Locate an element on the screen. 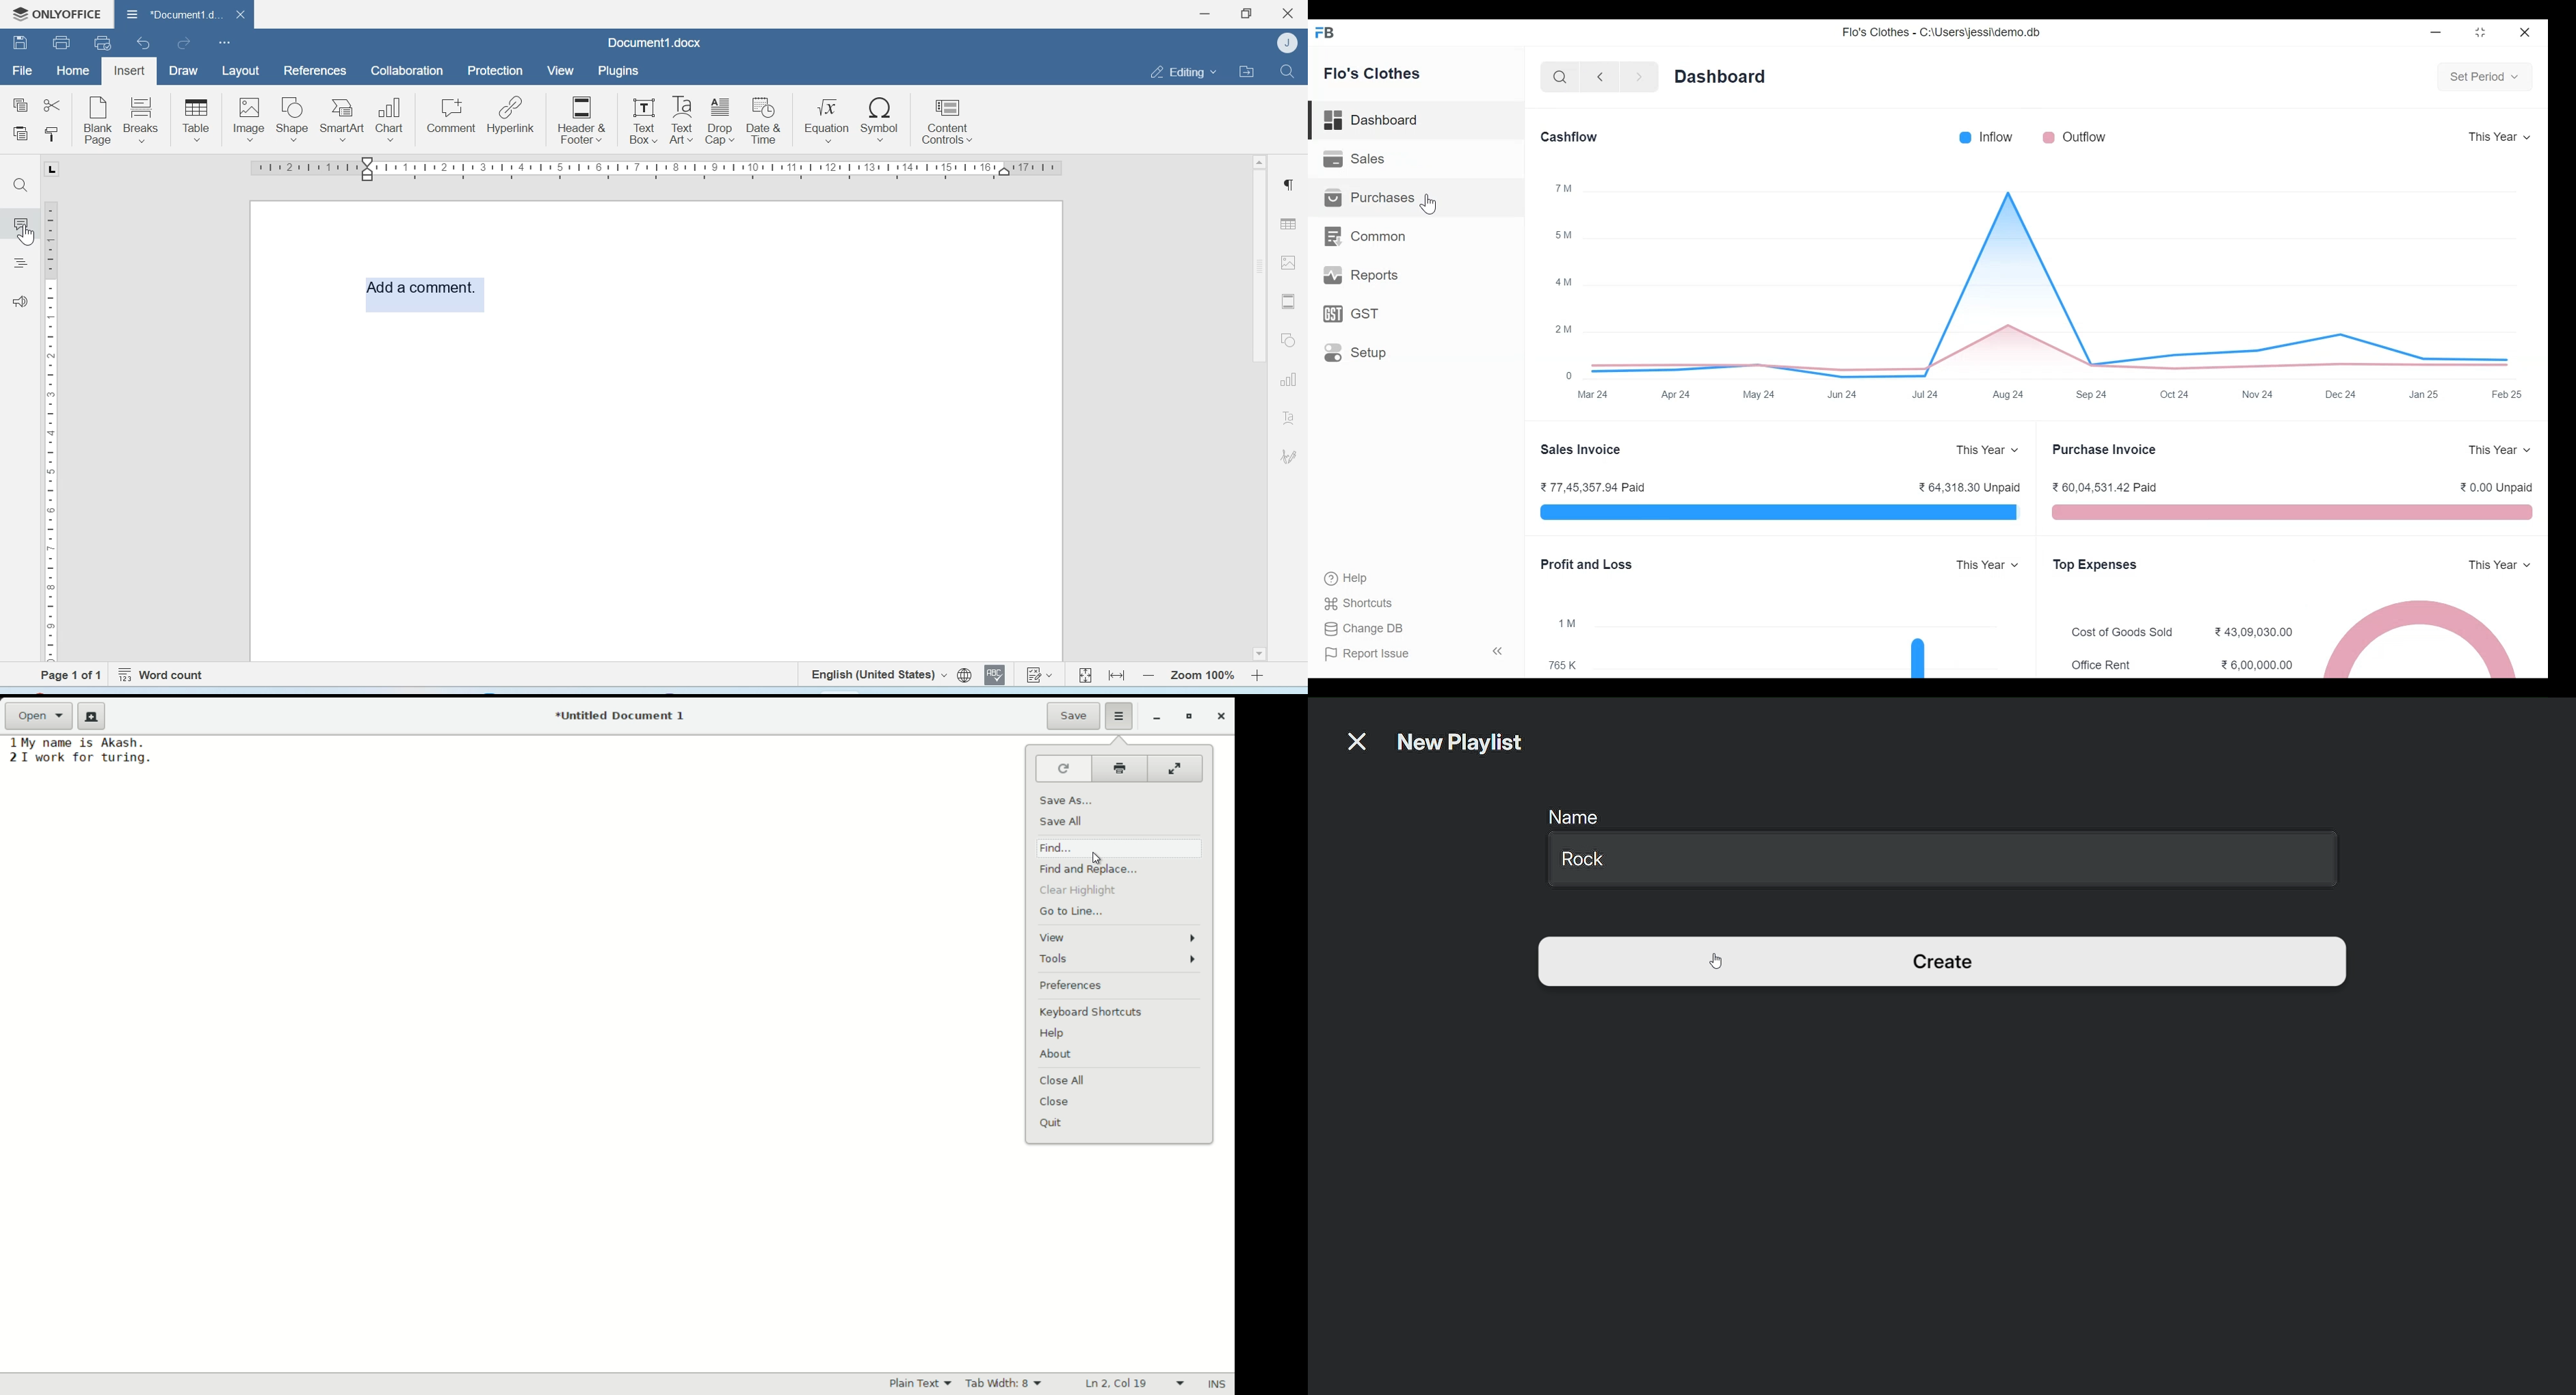 The width and height of the screenshot is (2576, 1400). 4M is located at coordinates (1566, 283).